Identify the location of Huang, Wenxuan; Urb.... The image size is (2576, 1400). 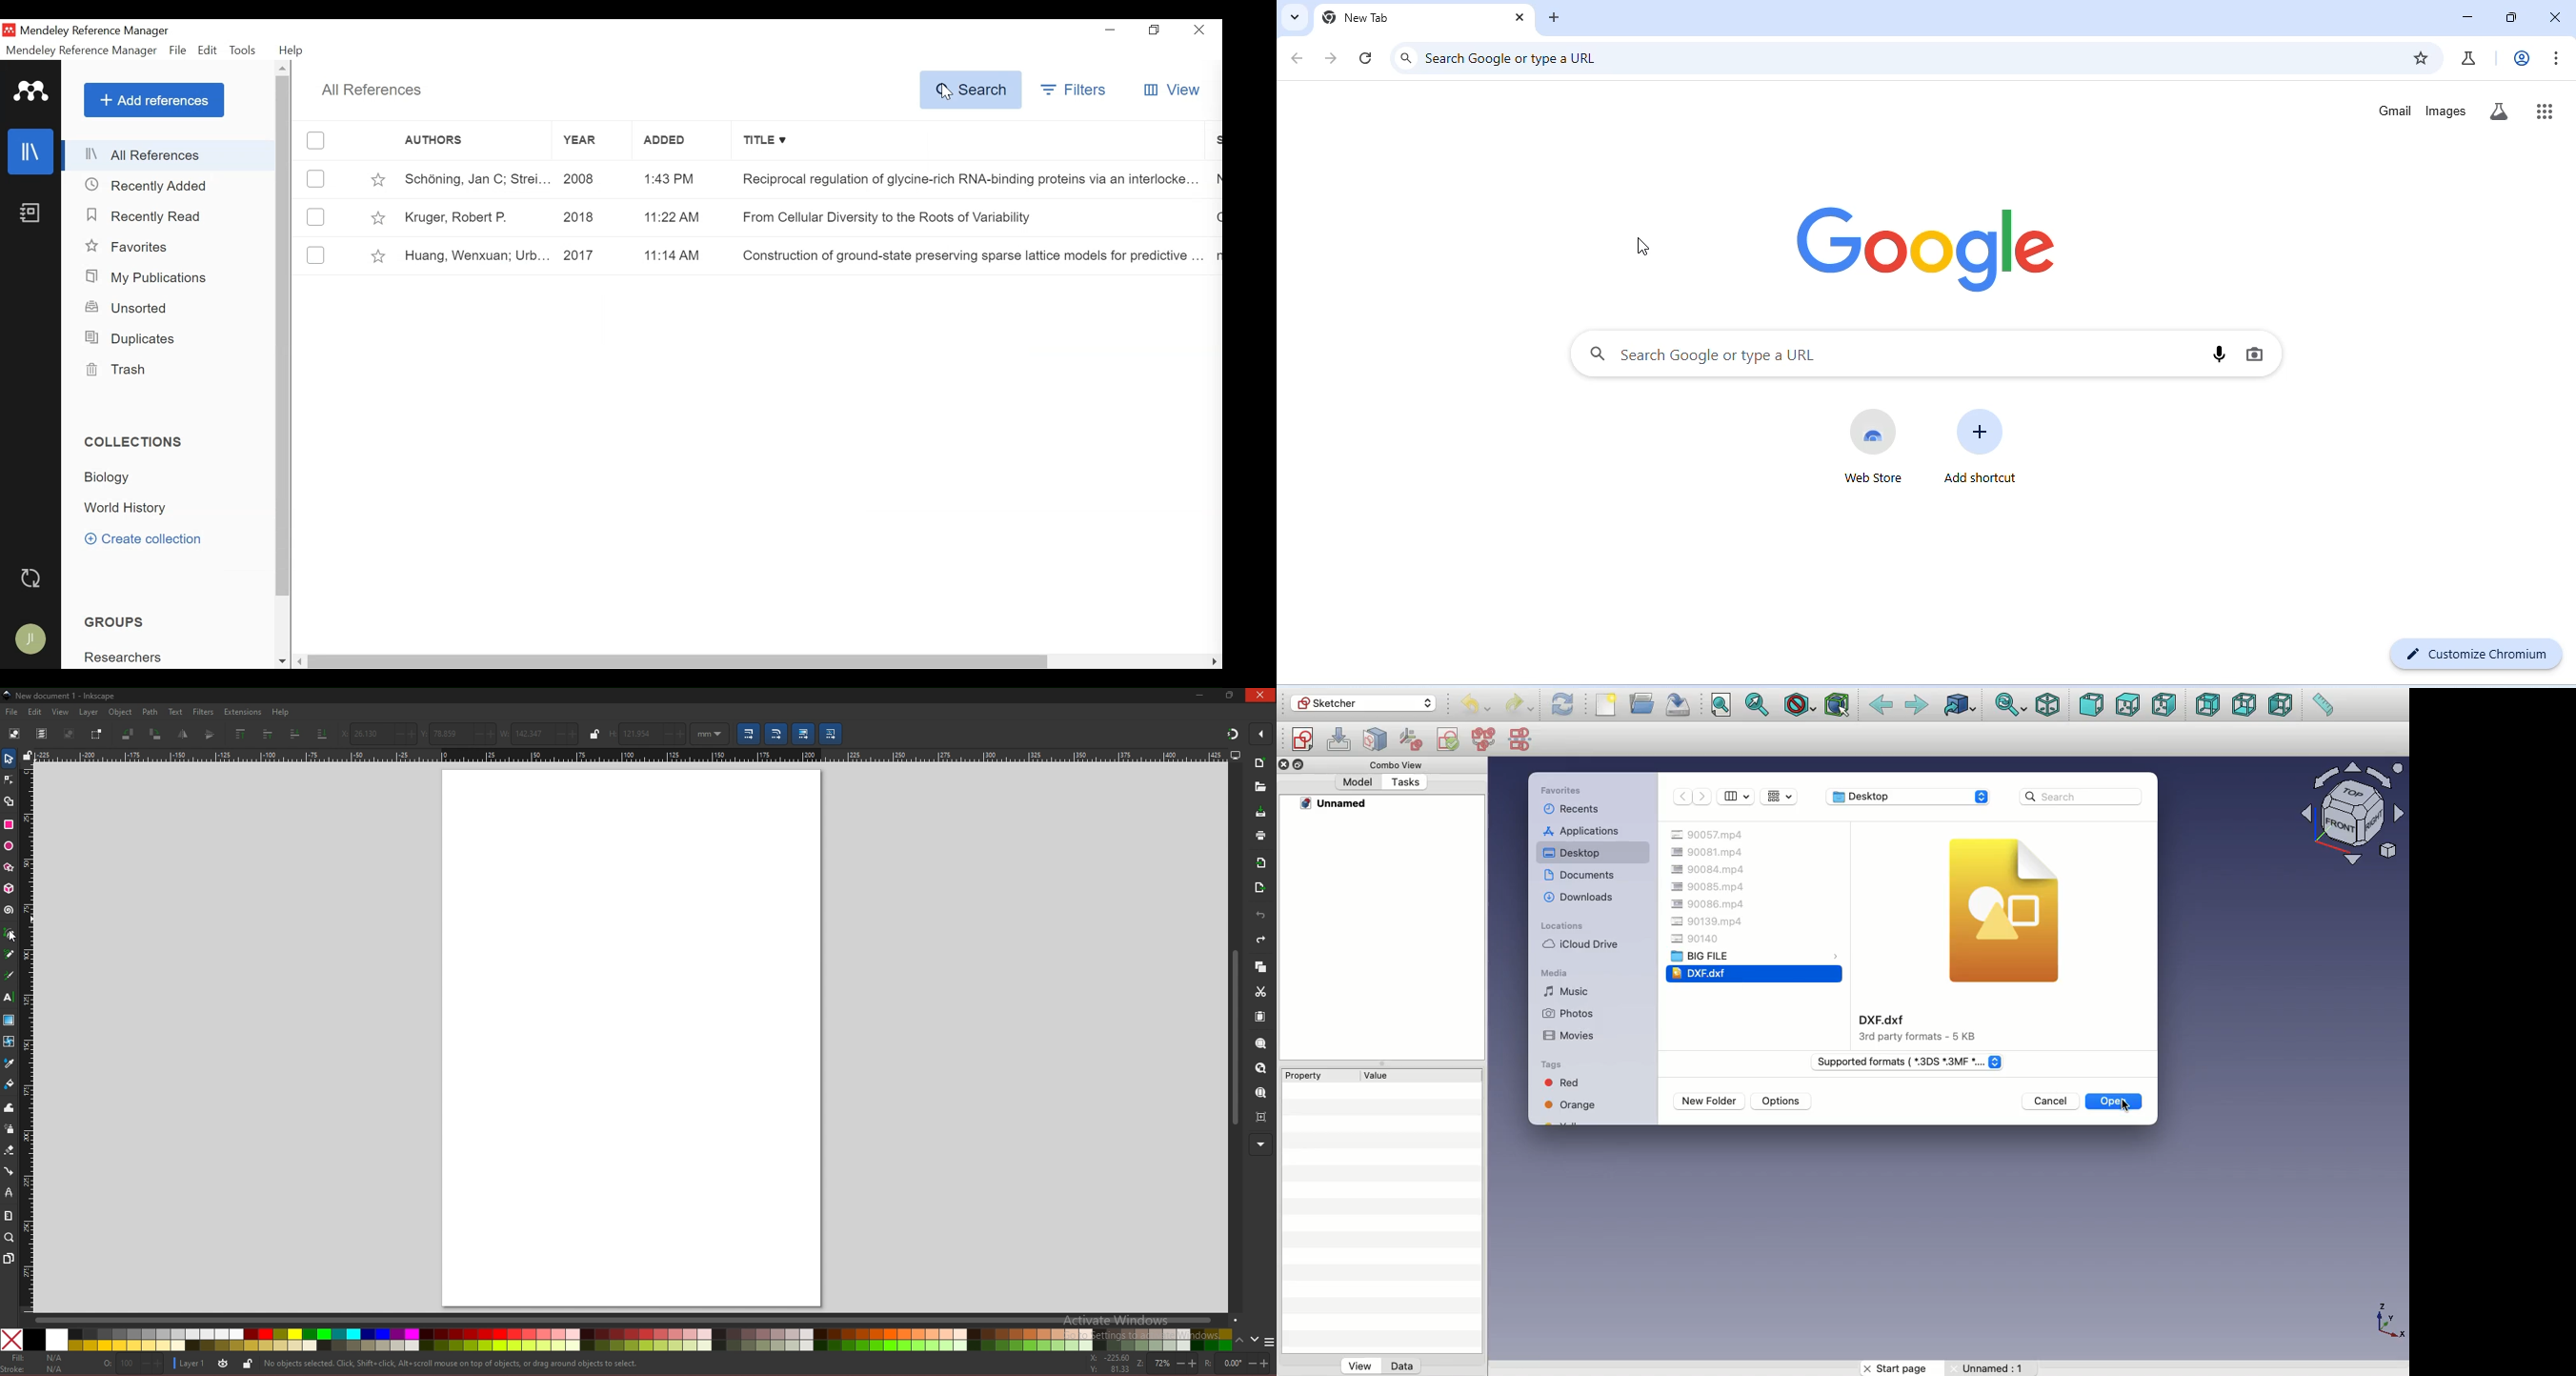
(473, 257).